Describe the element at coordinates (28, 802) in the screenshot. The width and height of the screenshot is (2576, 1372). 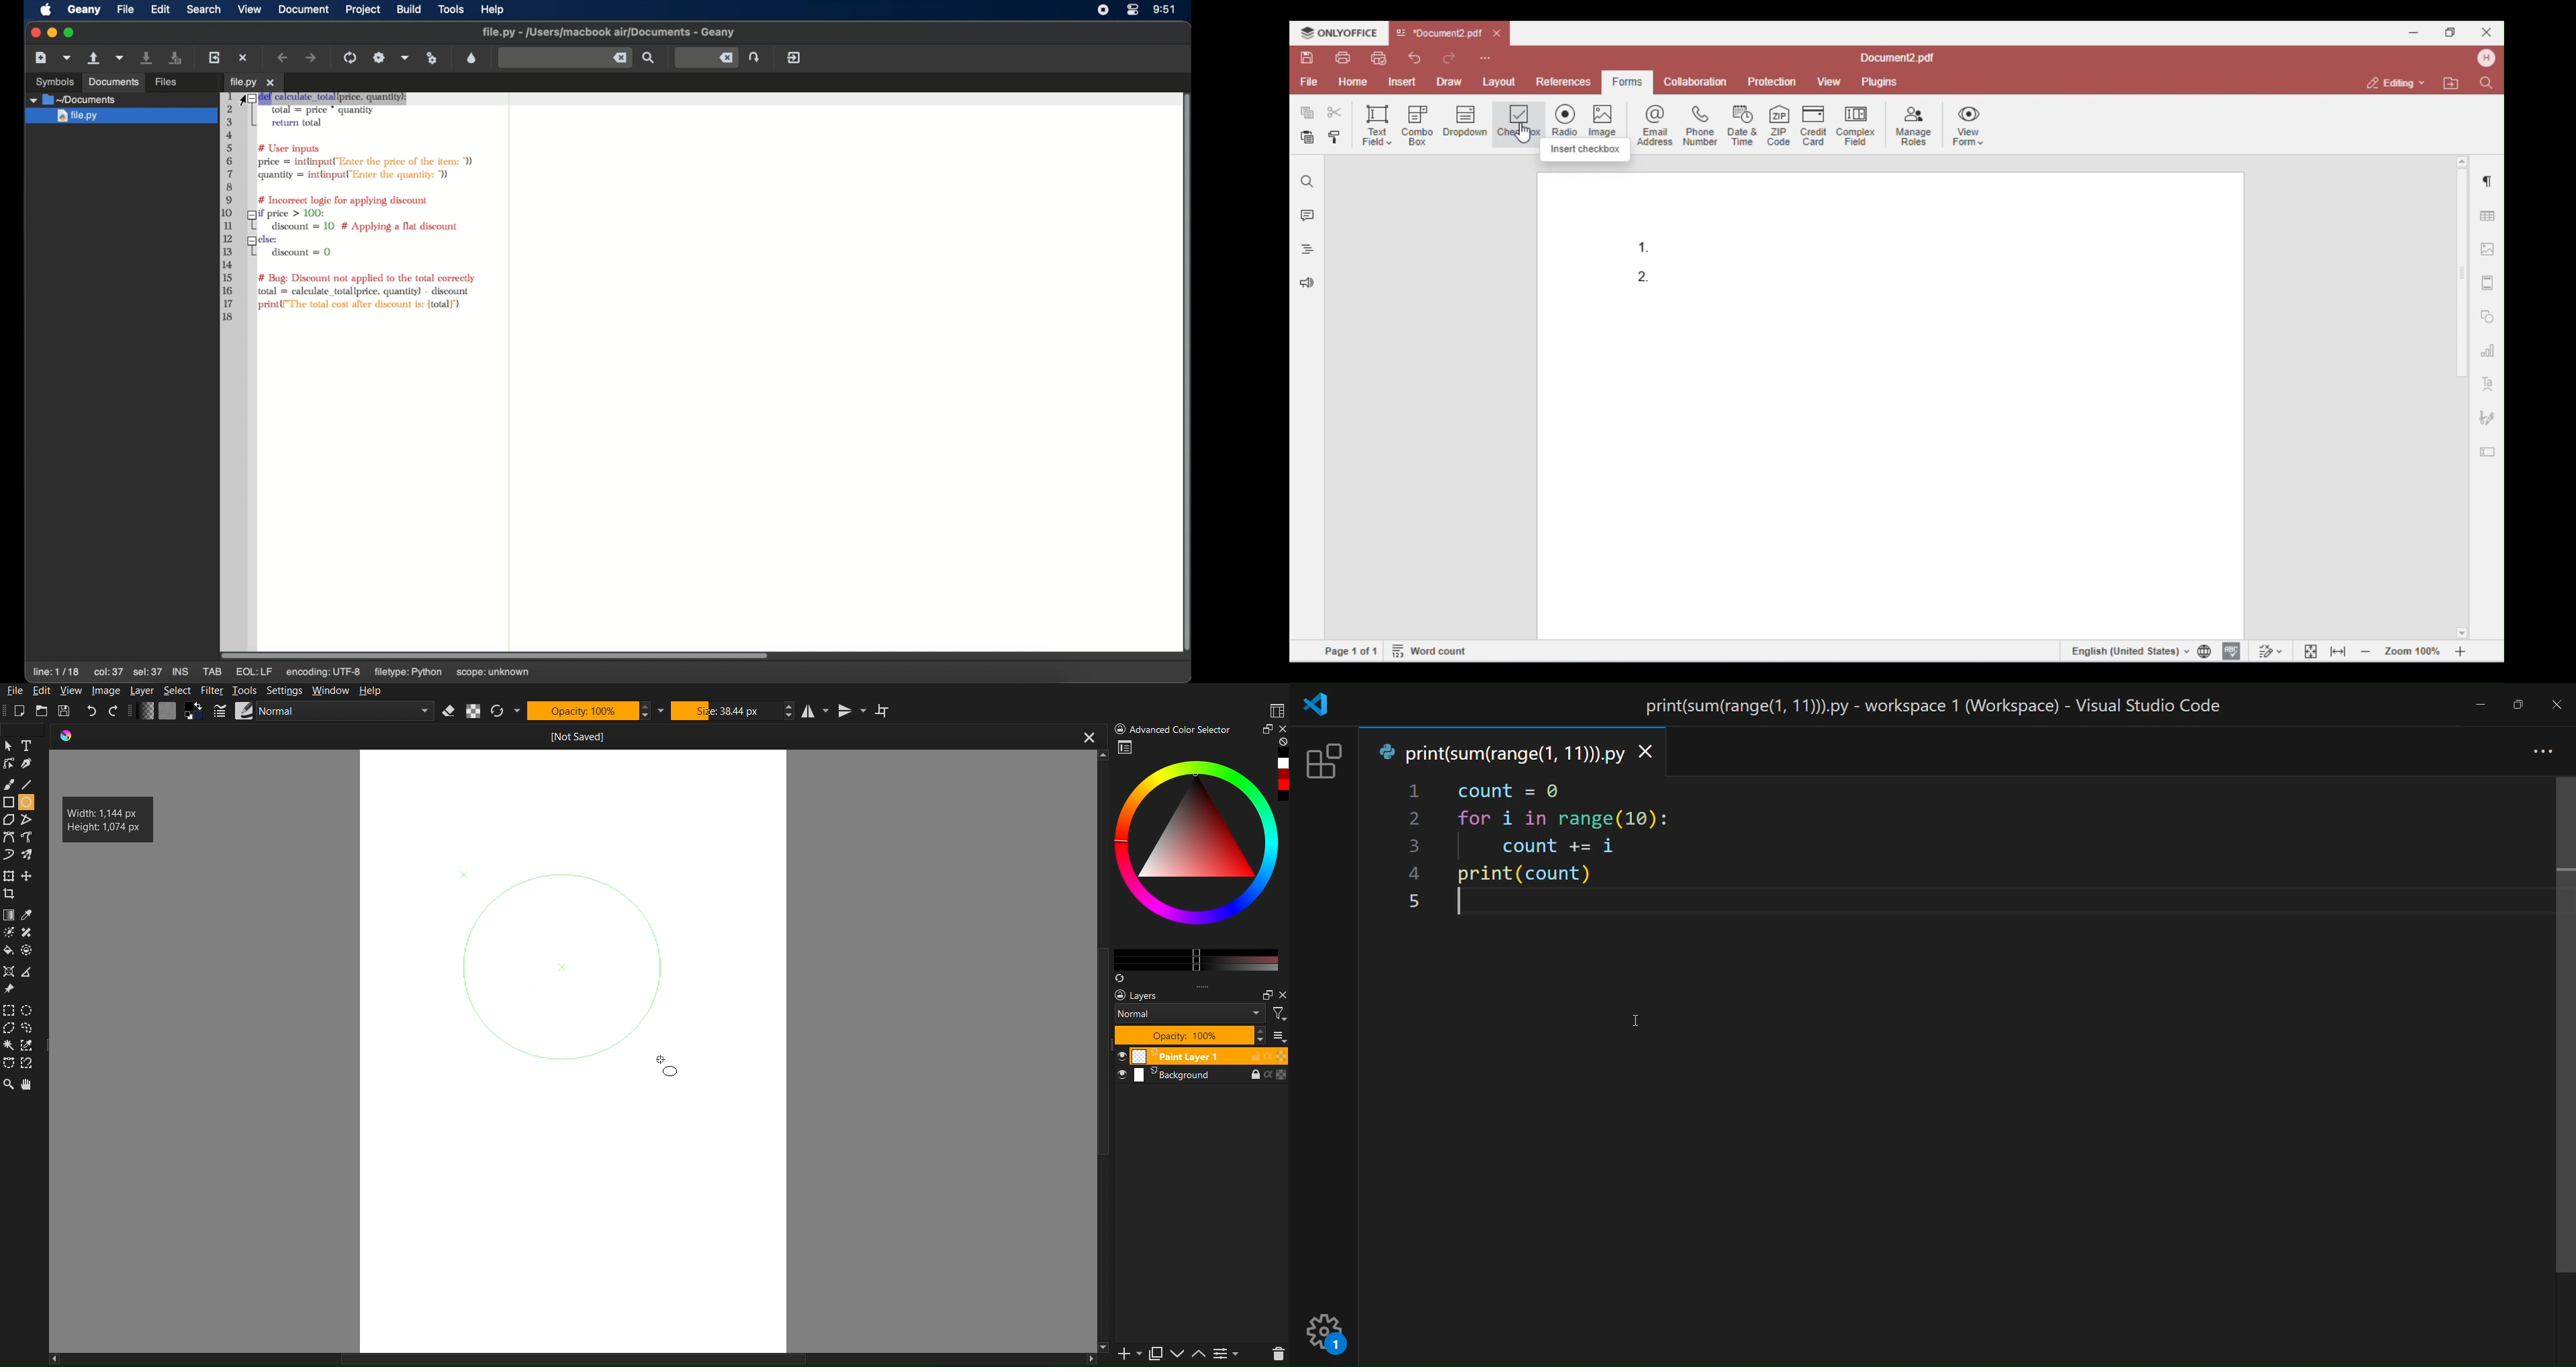
I see `Circle` at that location.